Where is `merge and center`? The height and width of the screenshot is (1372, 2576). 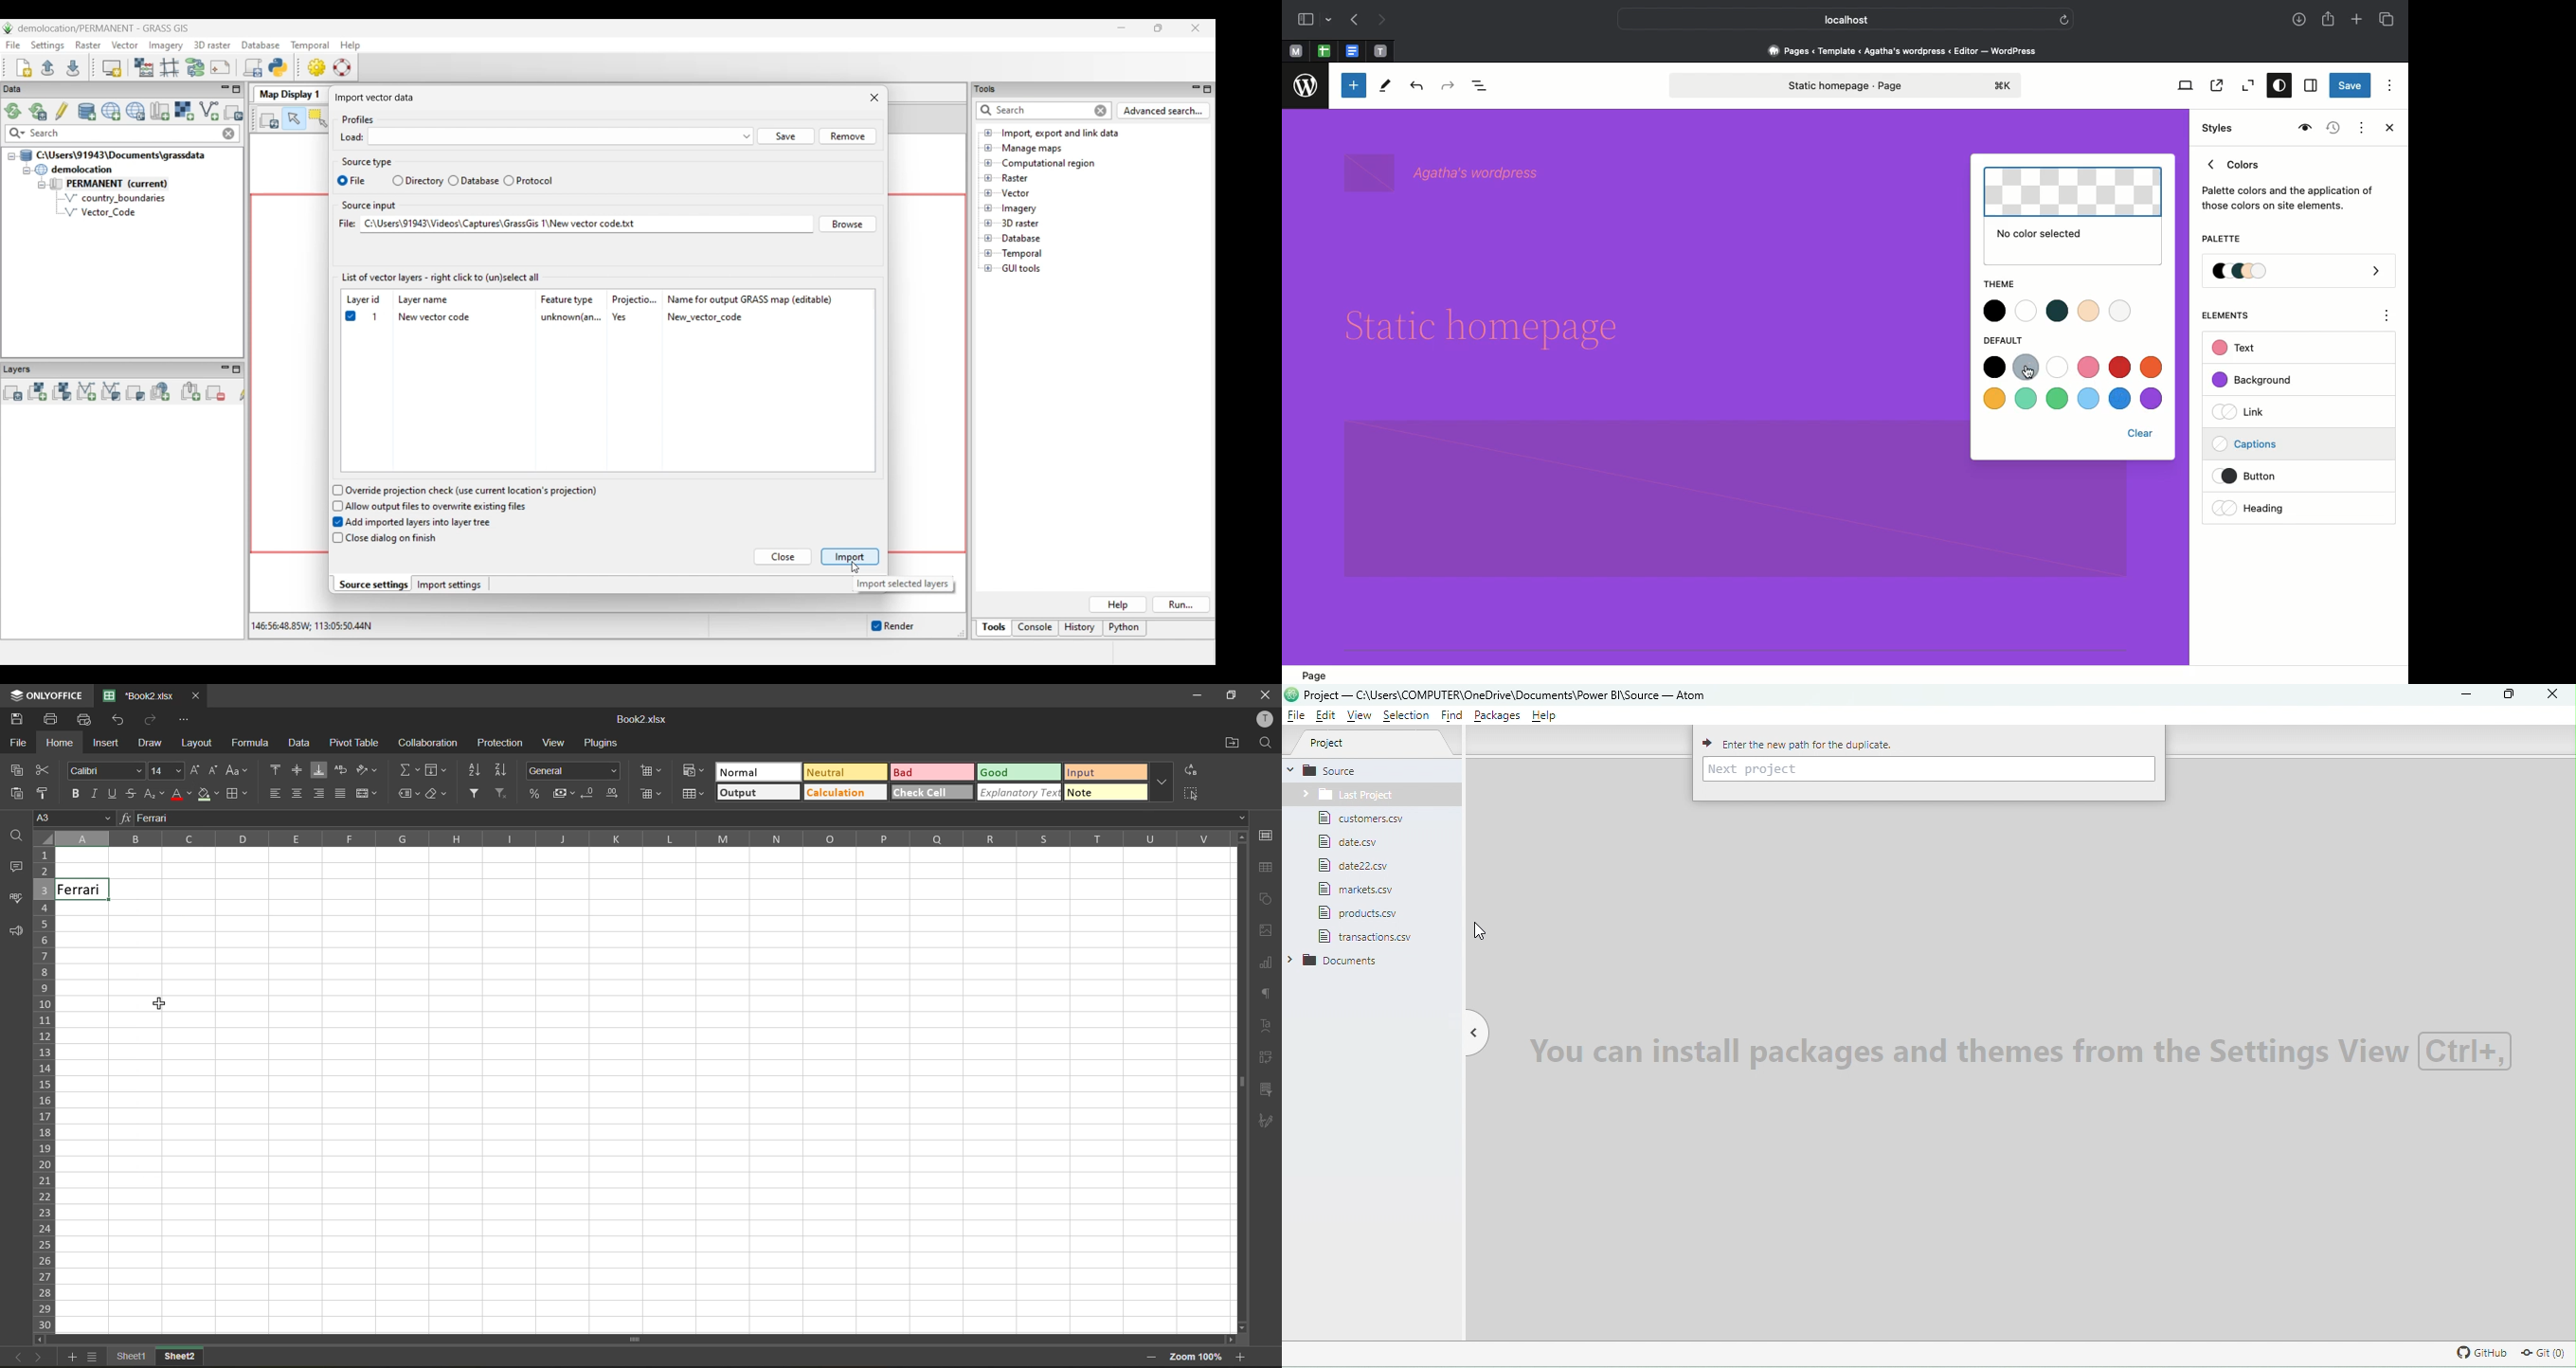
merge and center is located at coordinates (369, 794).